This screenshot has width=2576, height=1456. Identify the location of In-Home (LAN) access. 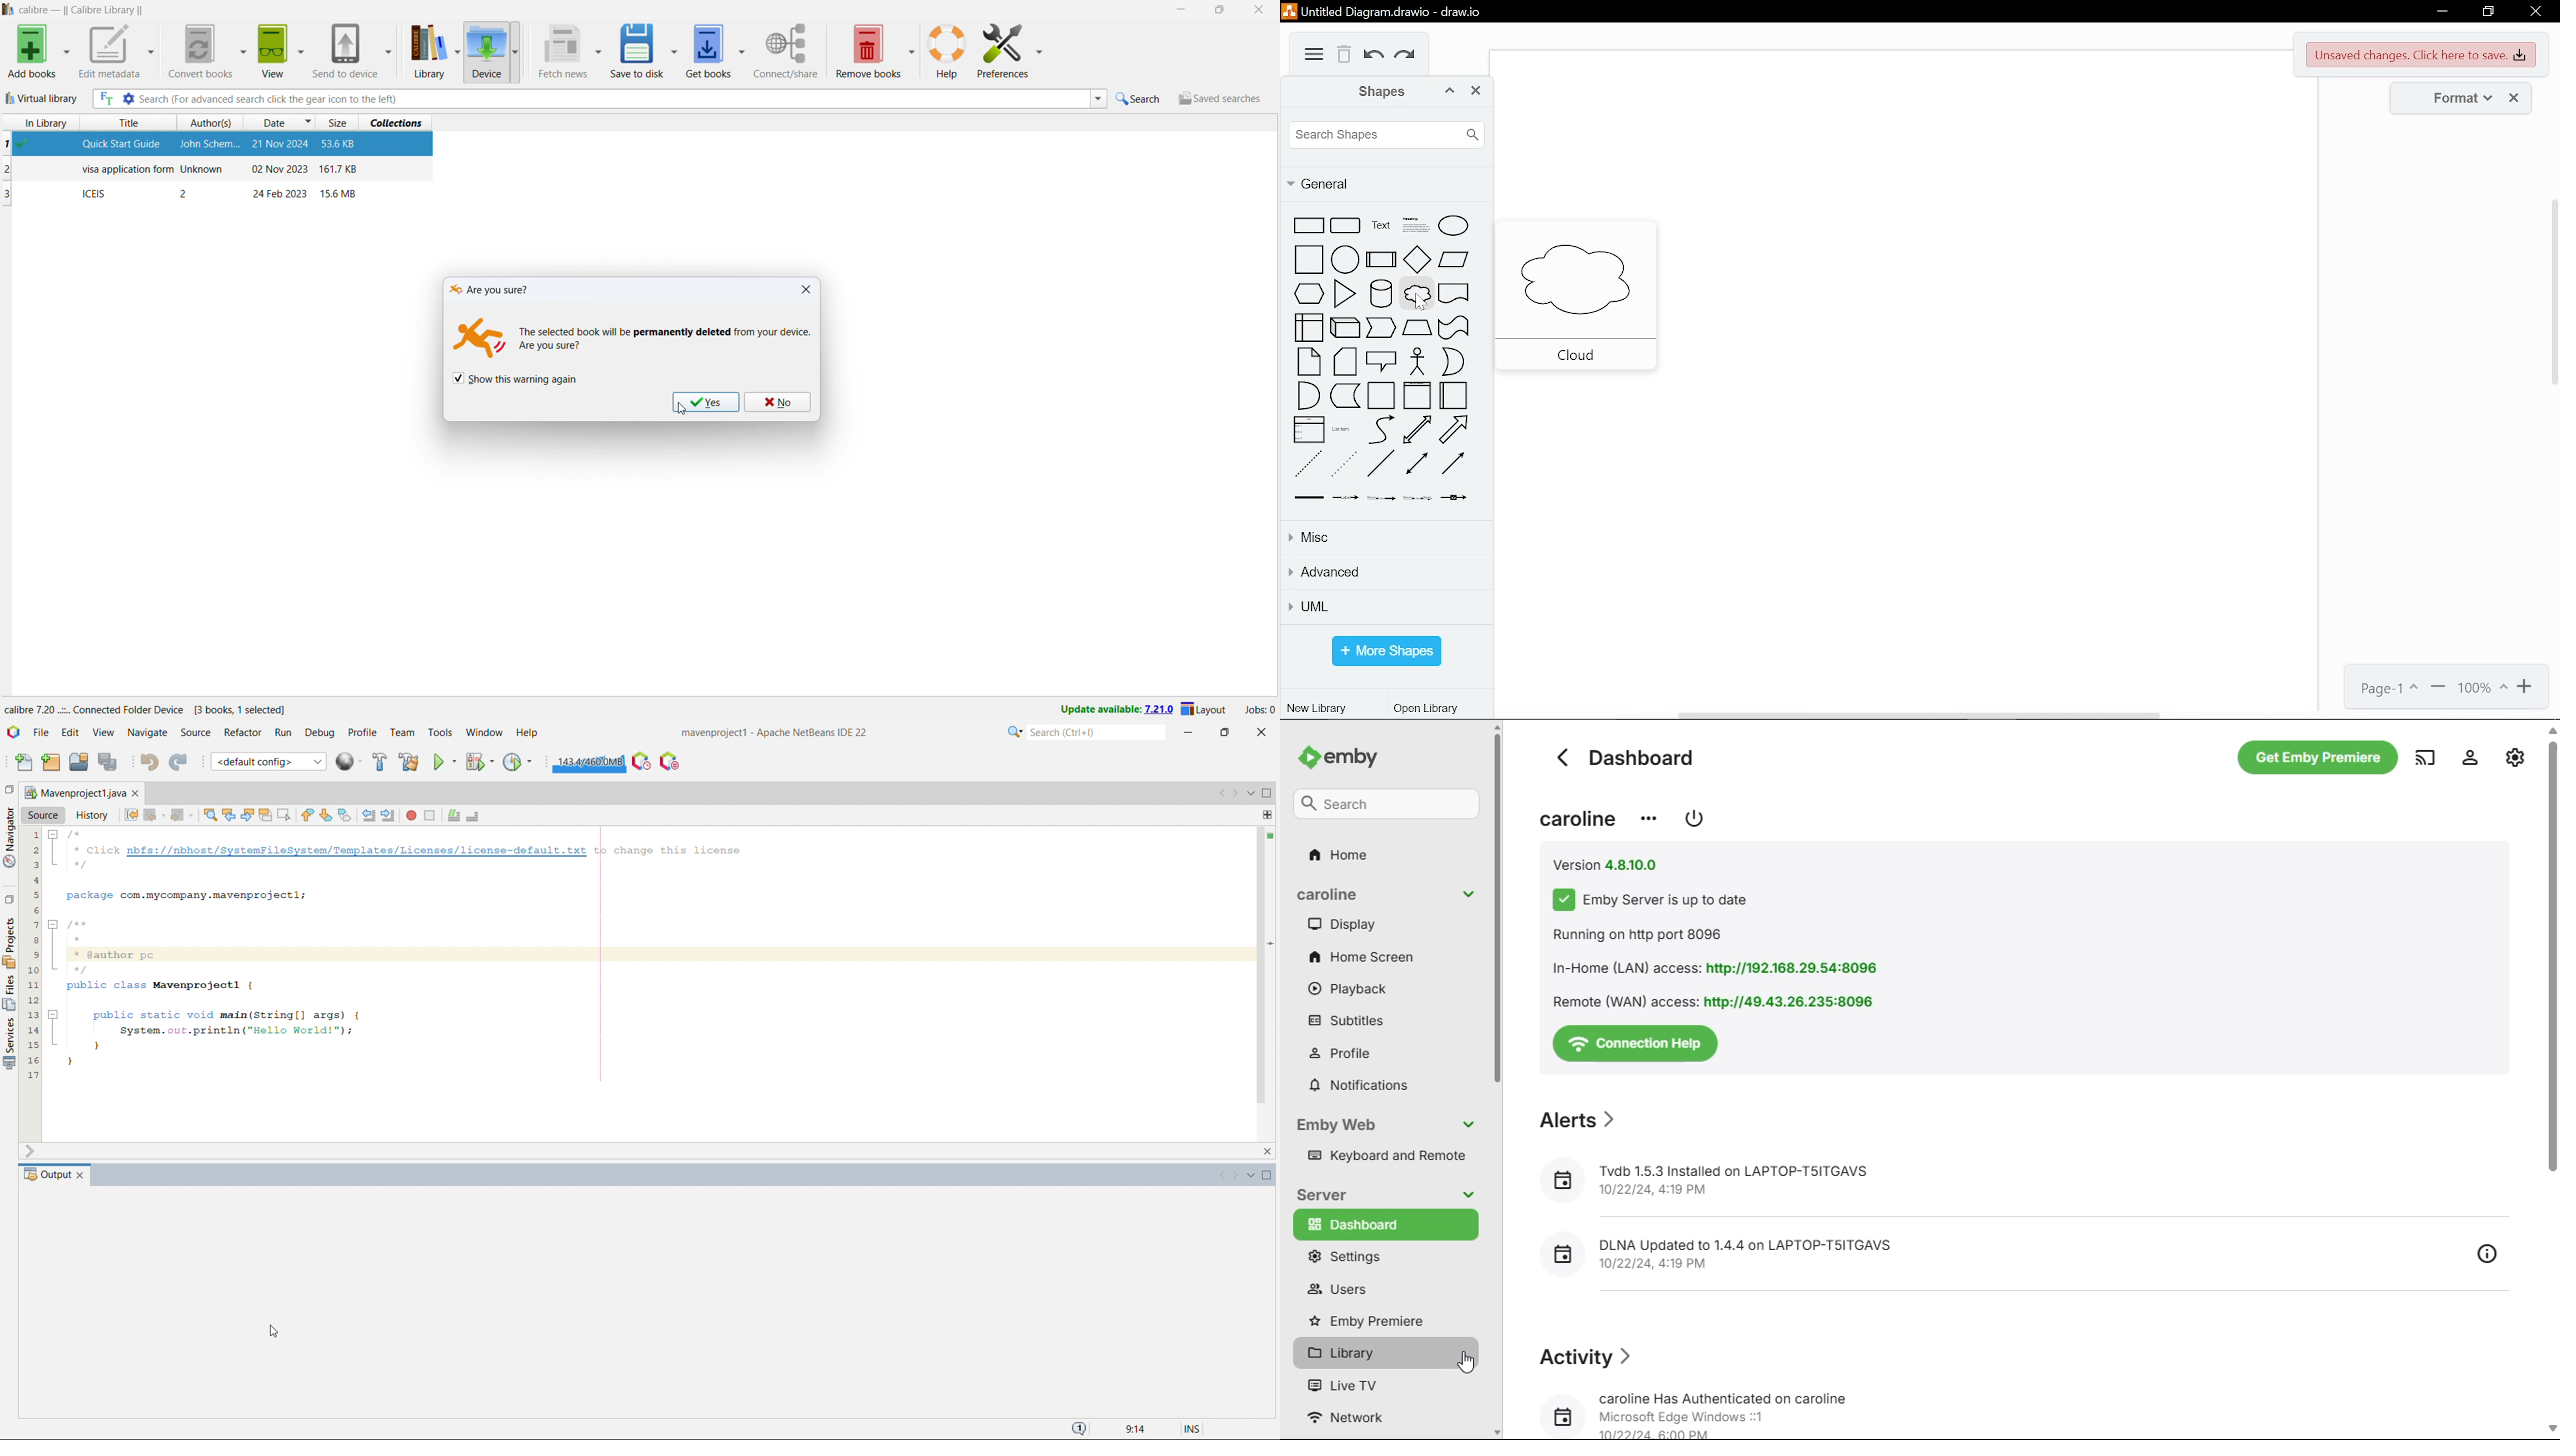
(1622, 967).